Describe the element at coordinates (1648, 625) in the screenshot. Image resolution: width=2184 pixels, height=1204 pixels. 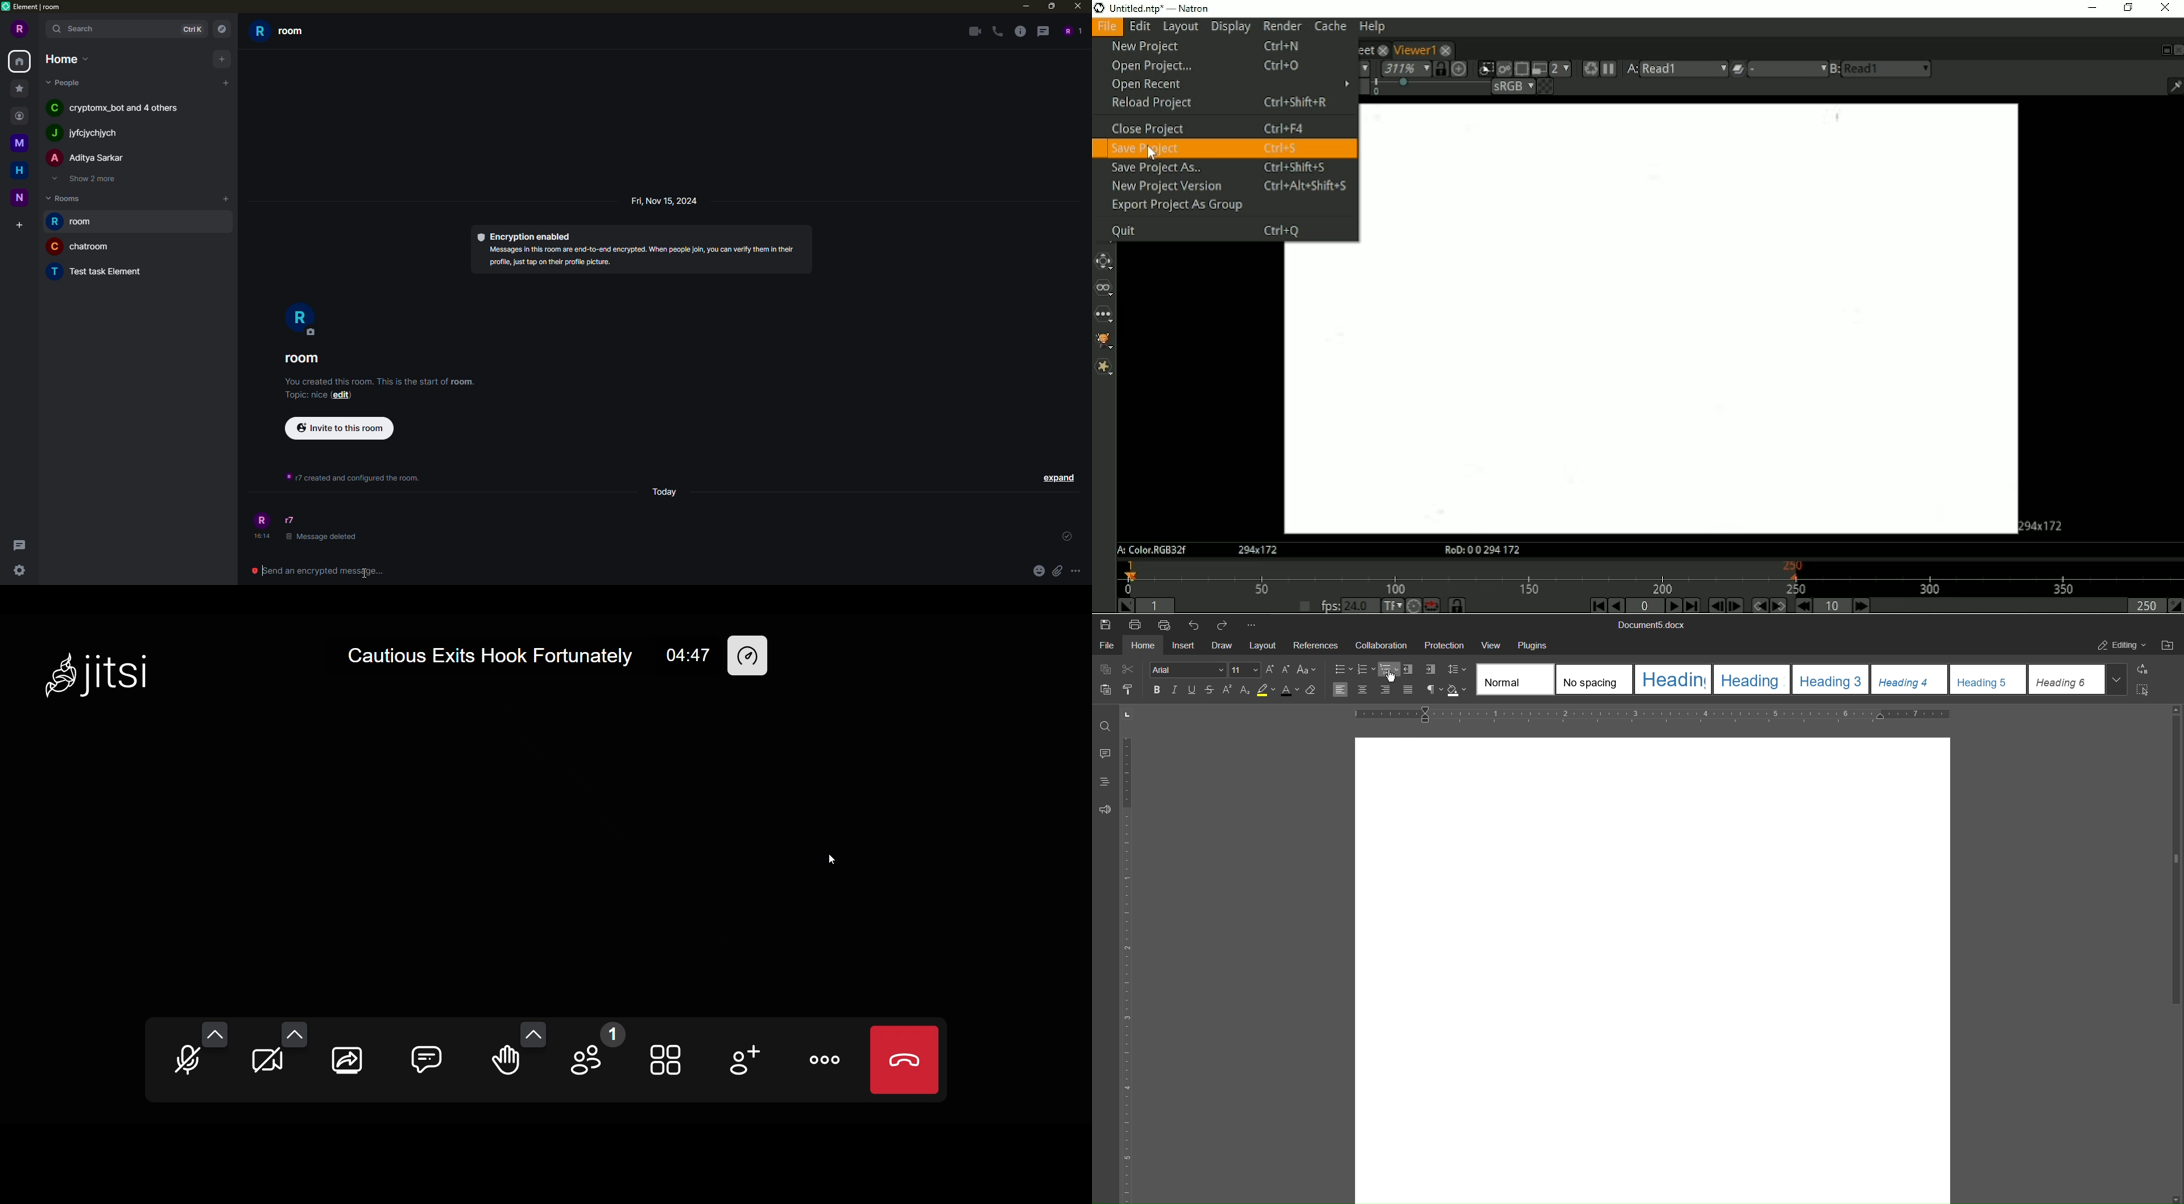
I see `Document5.docx` at that location.